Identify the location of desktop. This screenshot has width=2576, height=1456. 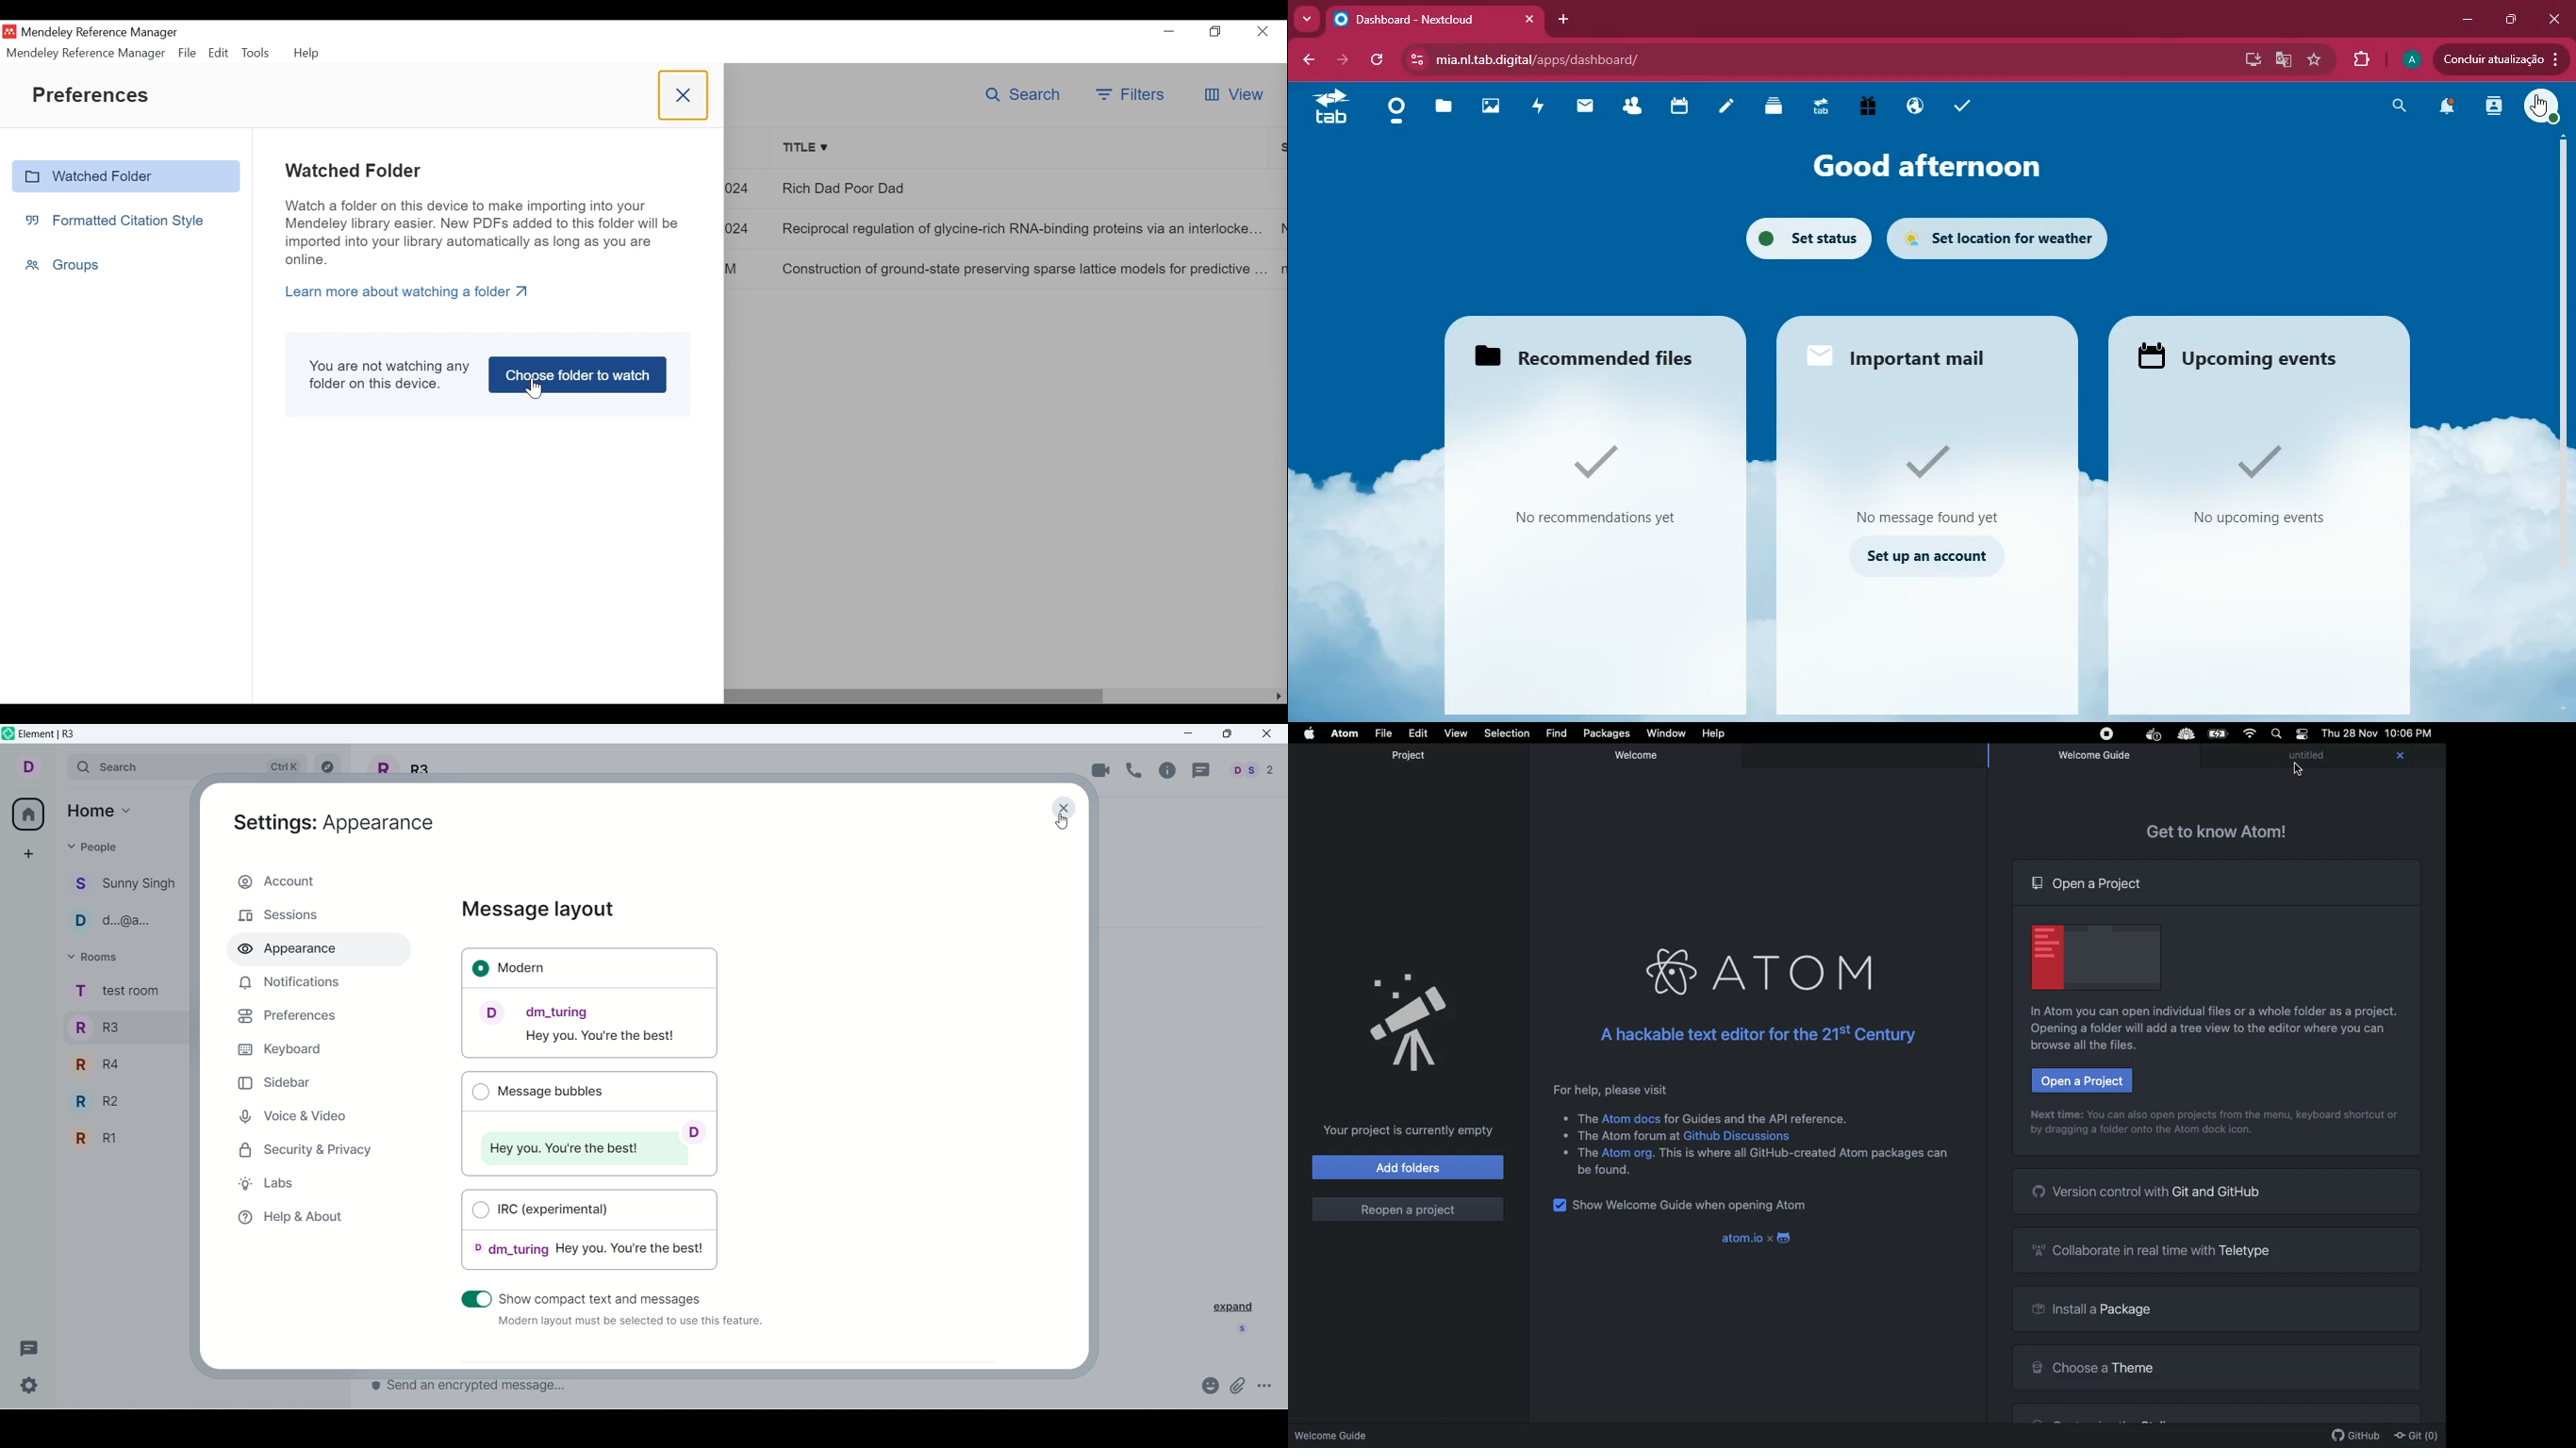
(2250, 61).